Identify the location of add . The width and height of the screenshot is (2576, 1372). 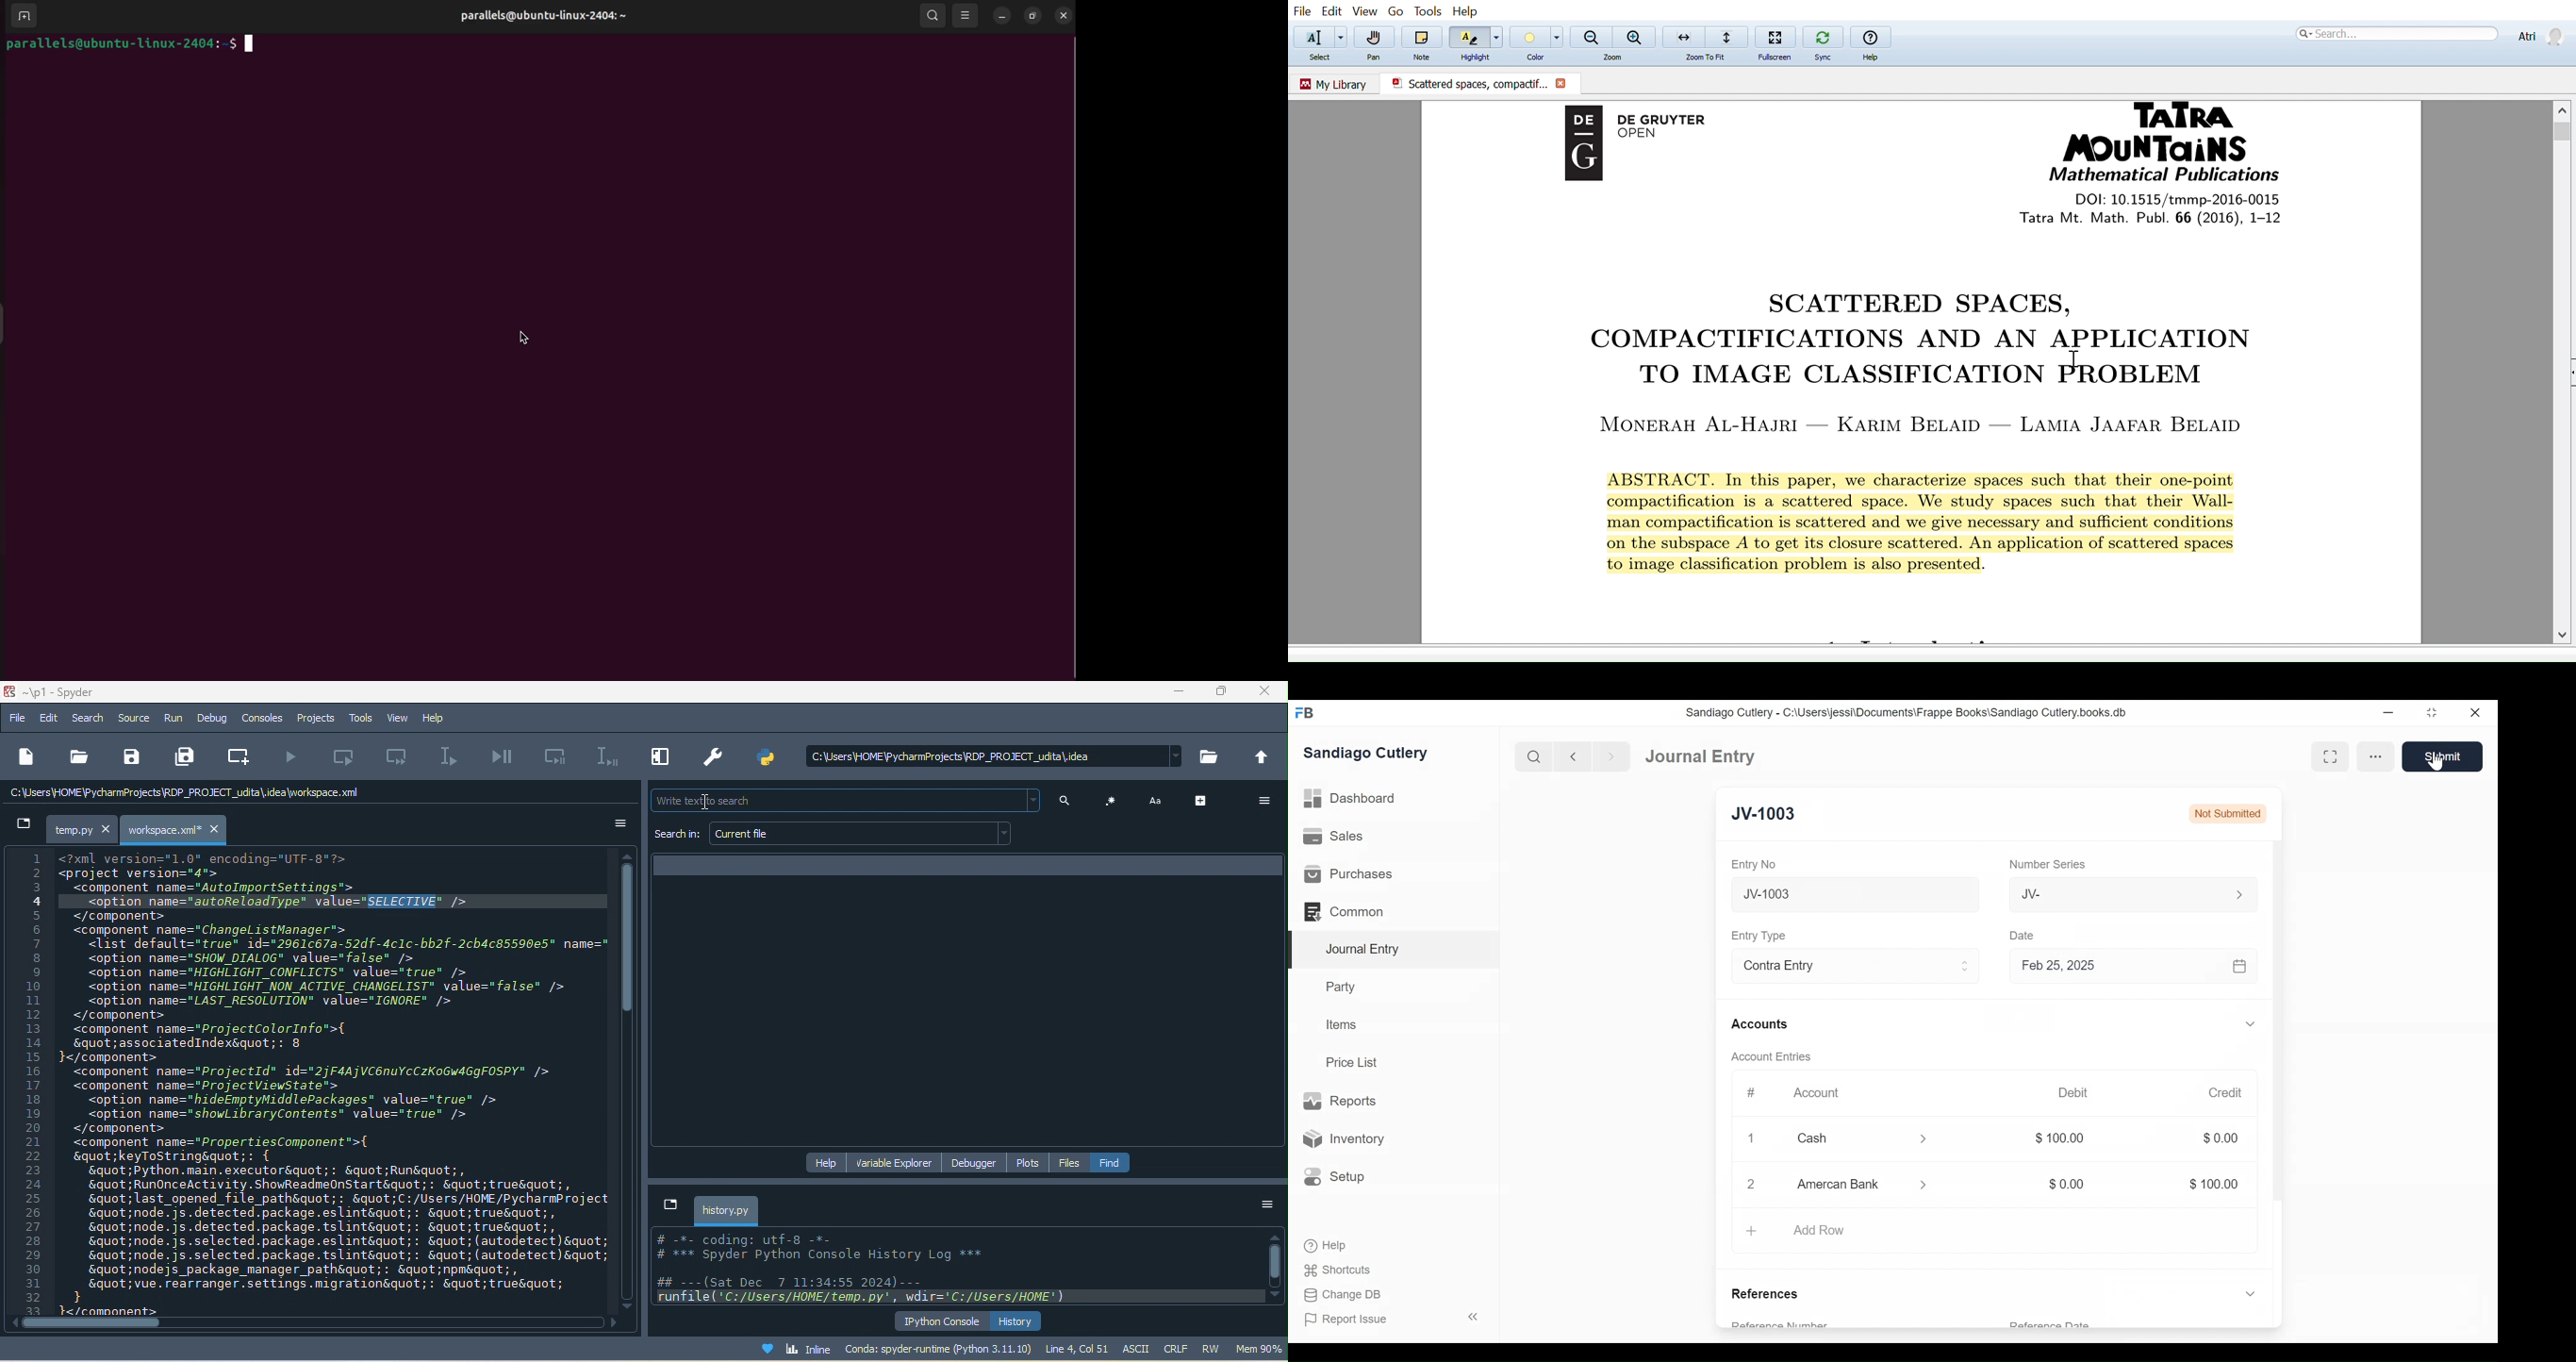
(1204, 800).